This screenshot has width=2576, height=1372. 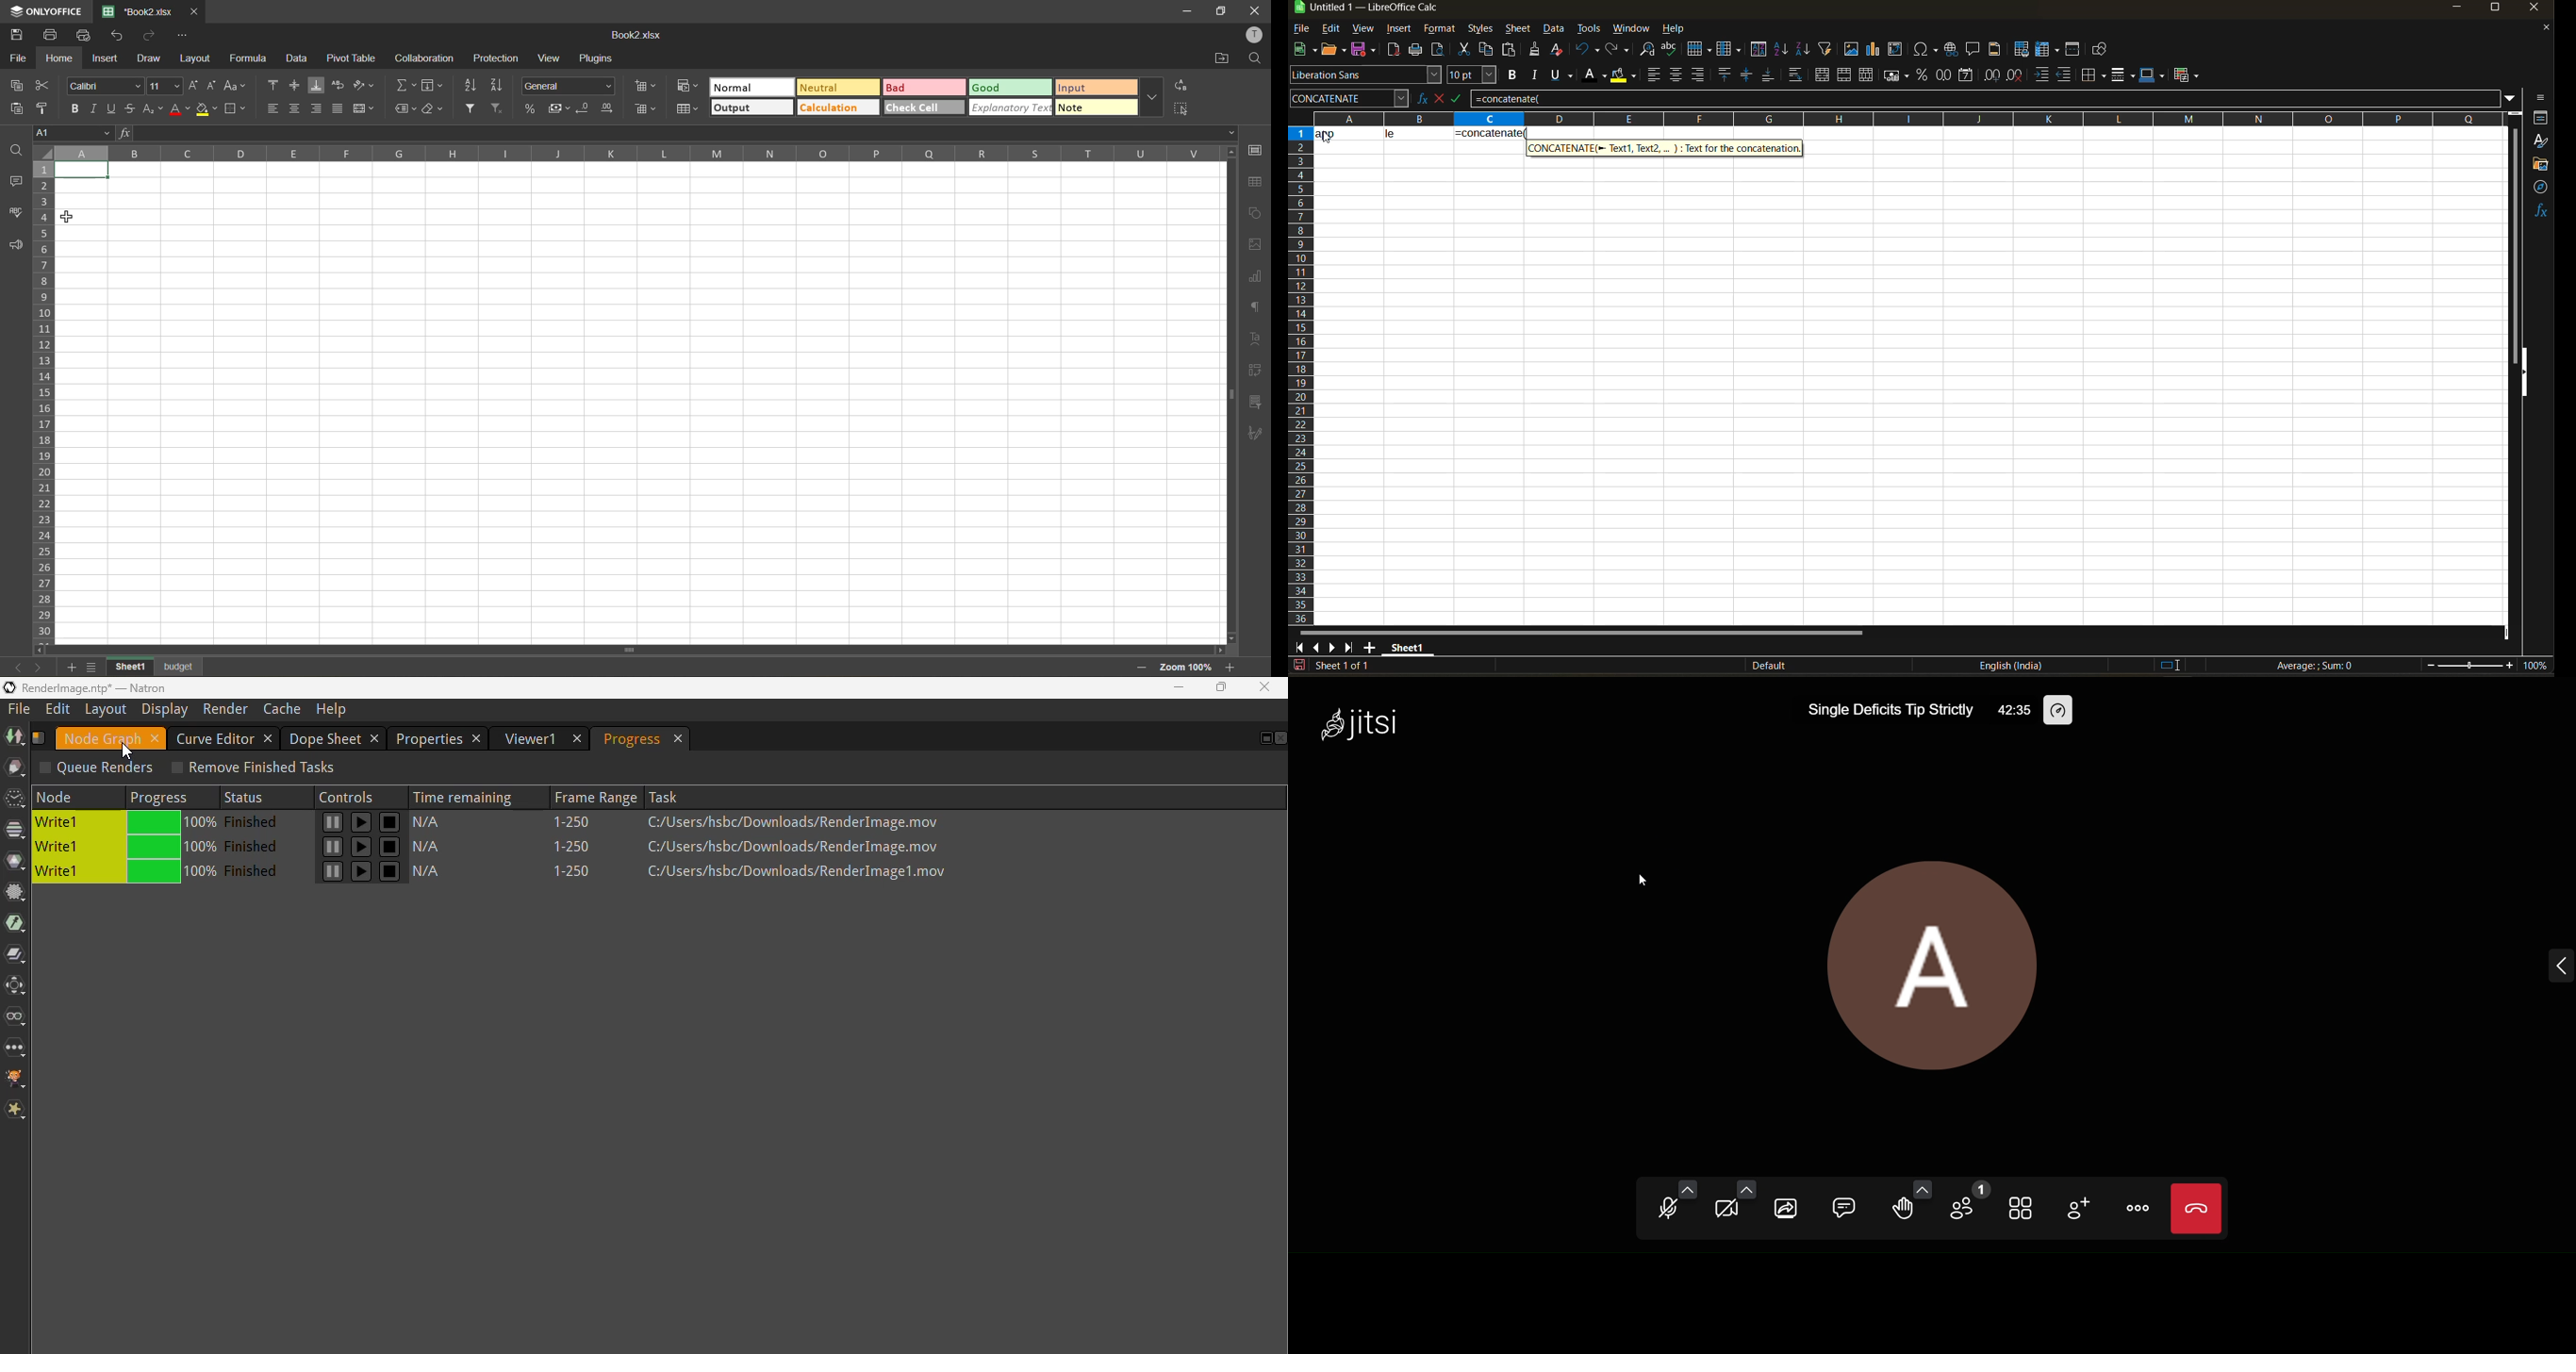 I want to click on insert, so click(x=1398, y=29).